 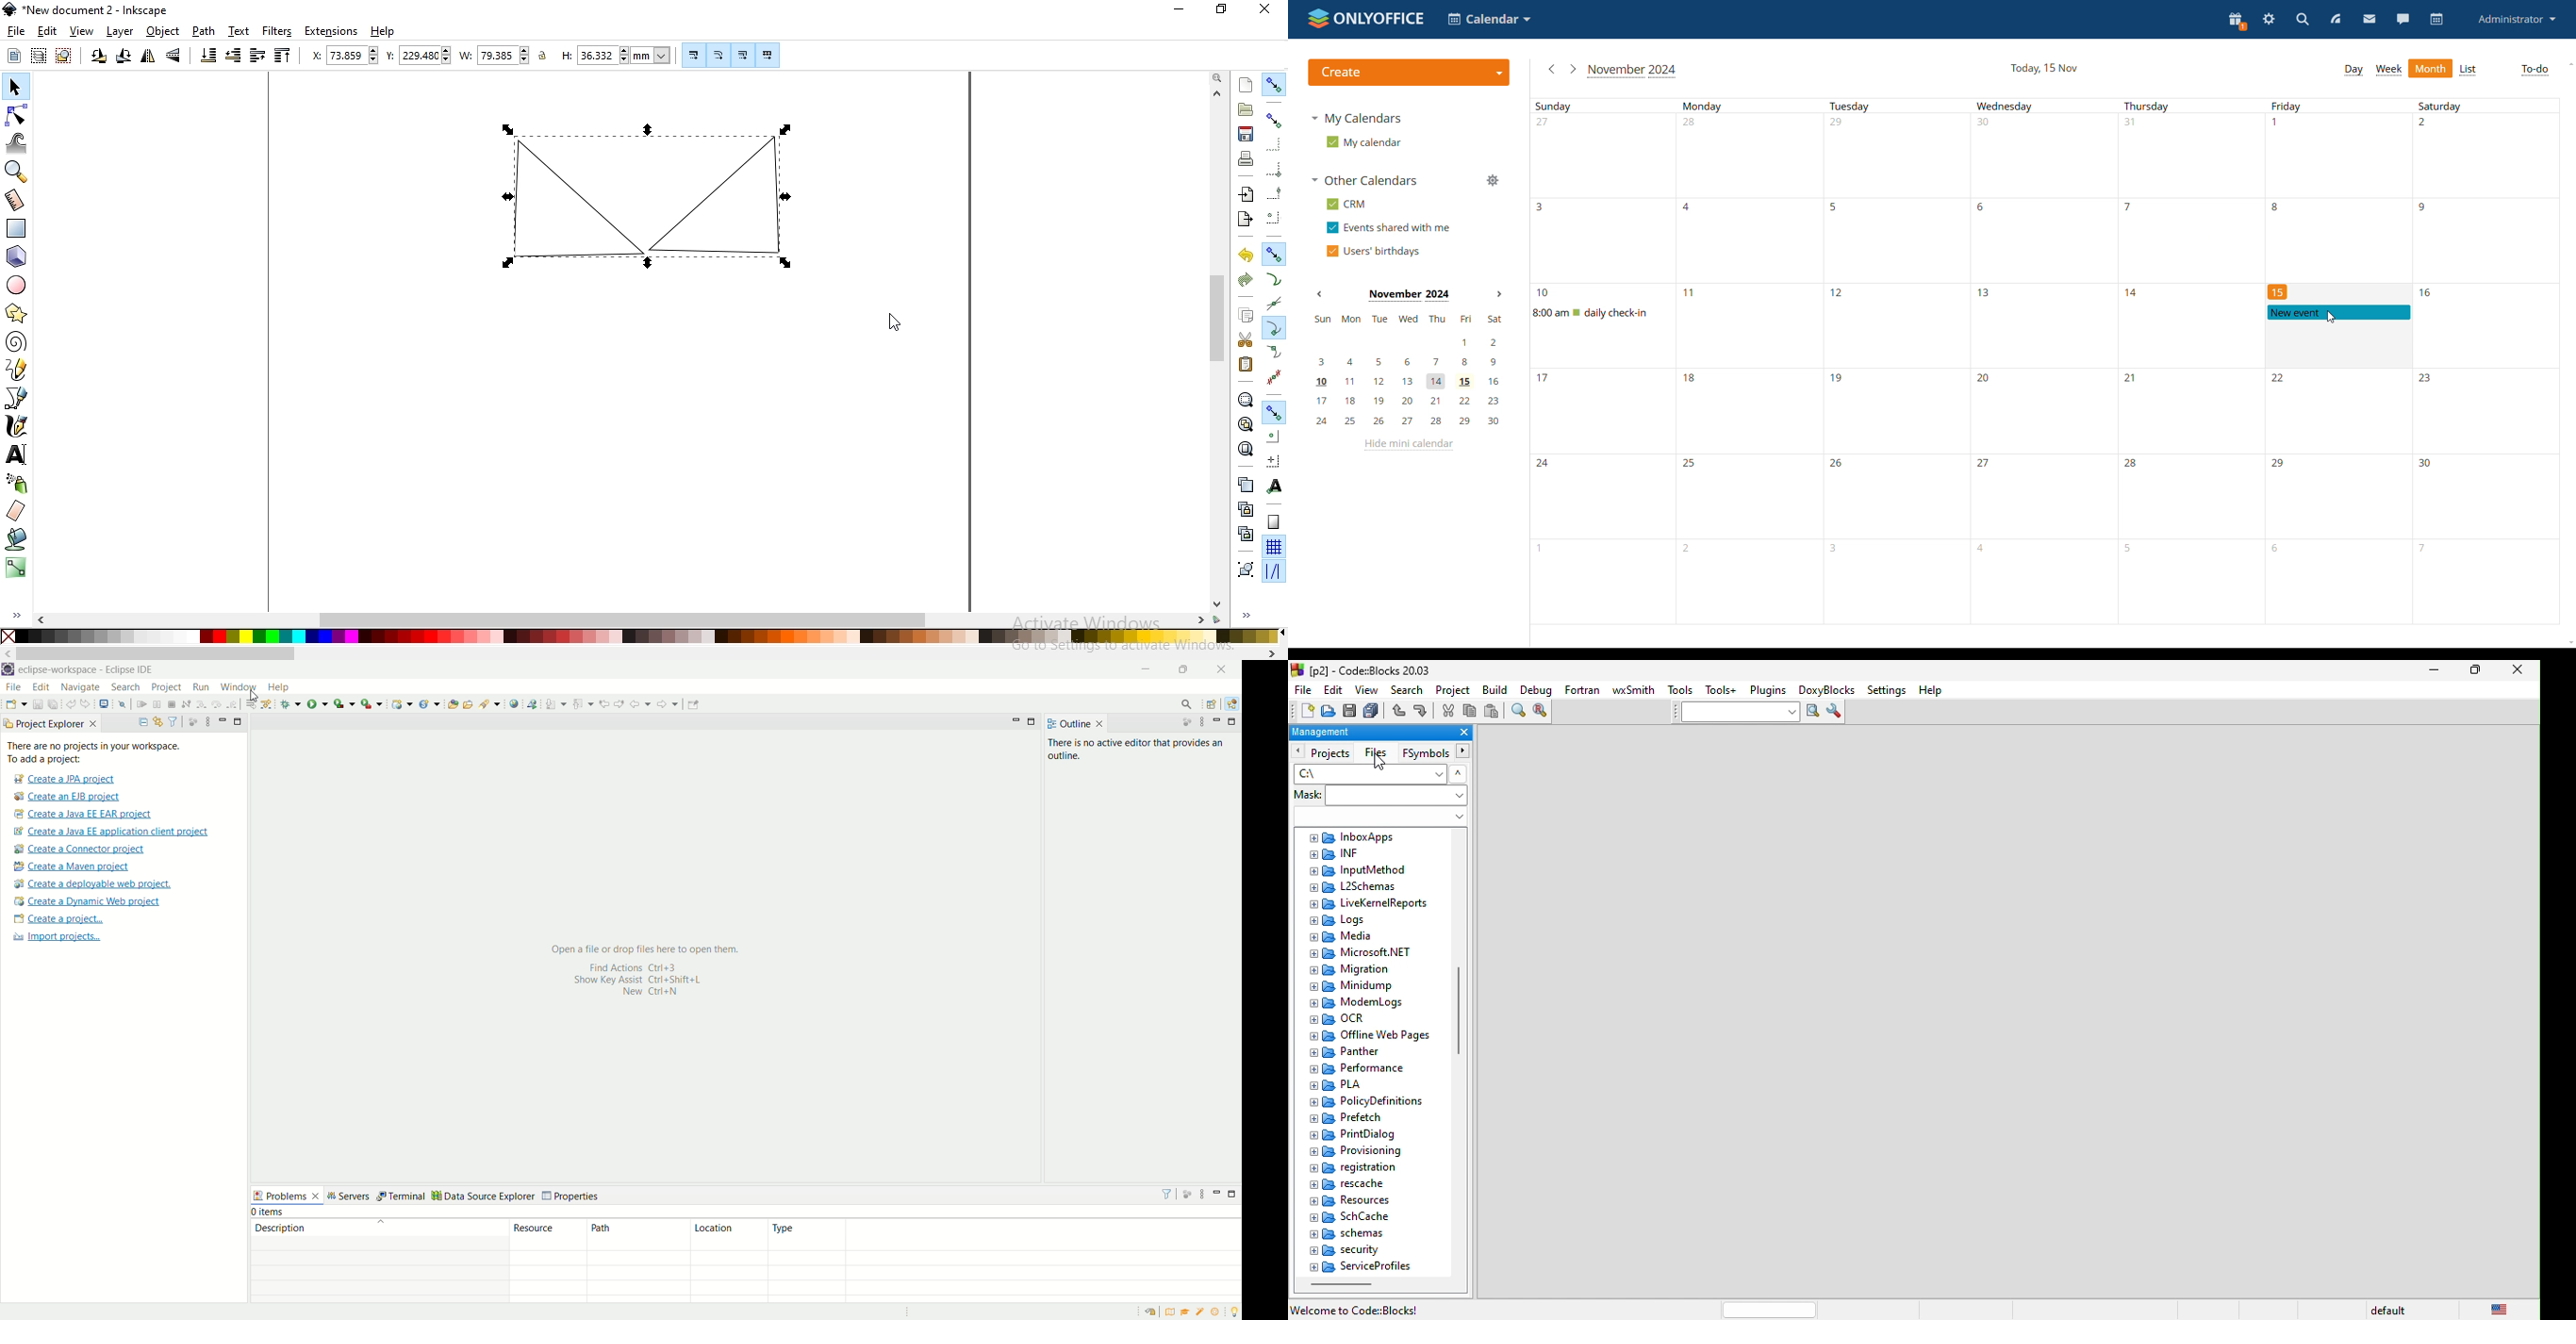 I want to click on layer, so click(x=121, y=31).